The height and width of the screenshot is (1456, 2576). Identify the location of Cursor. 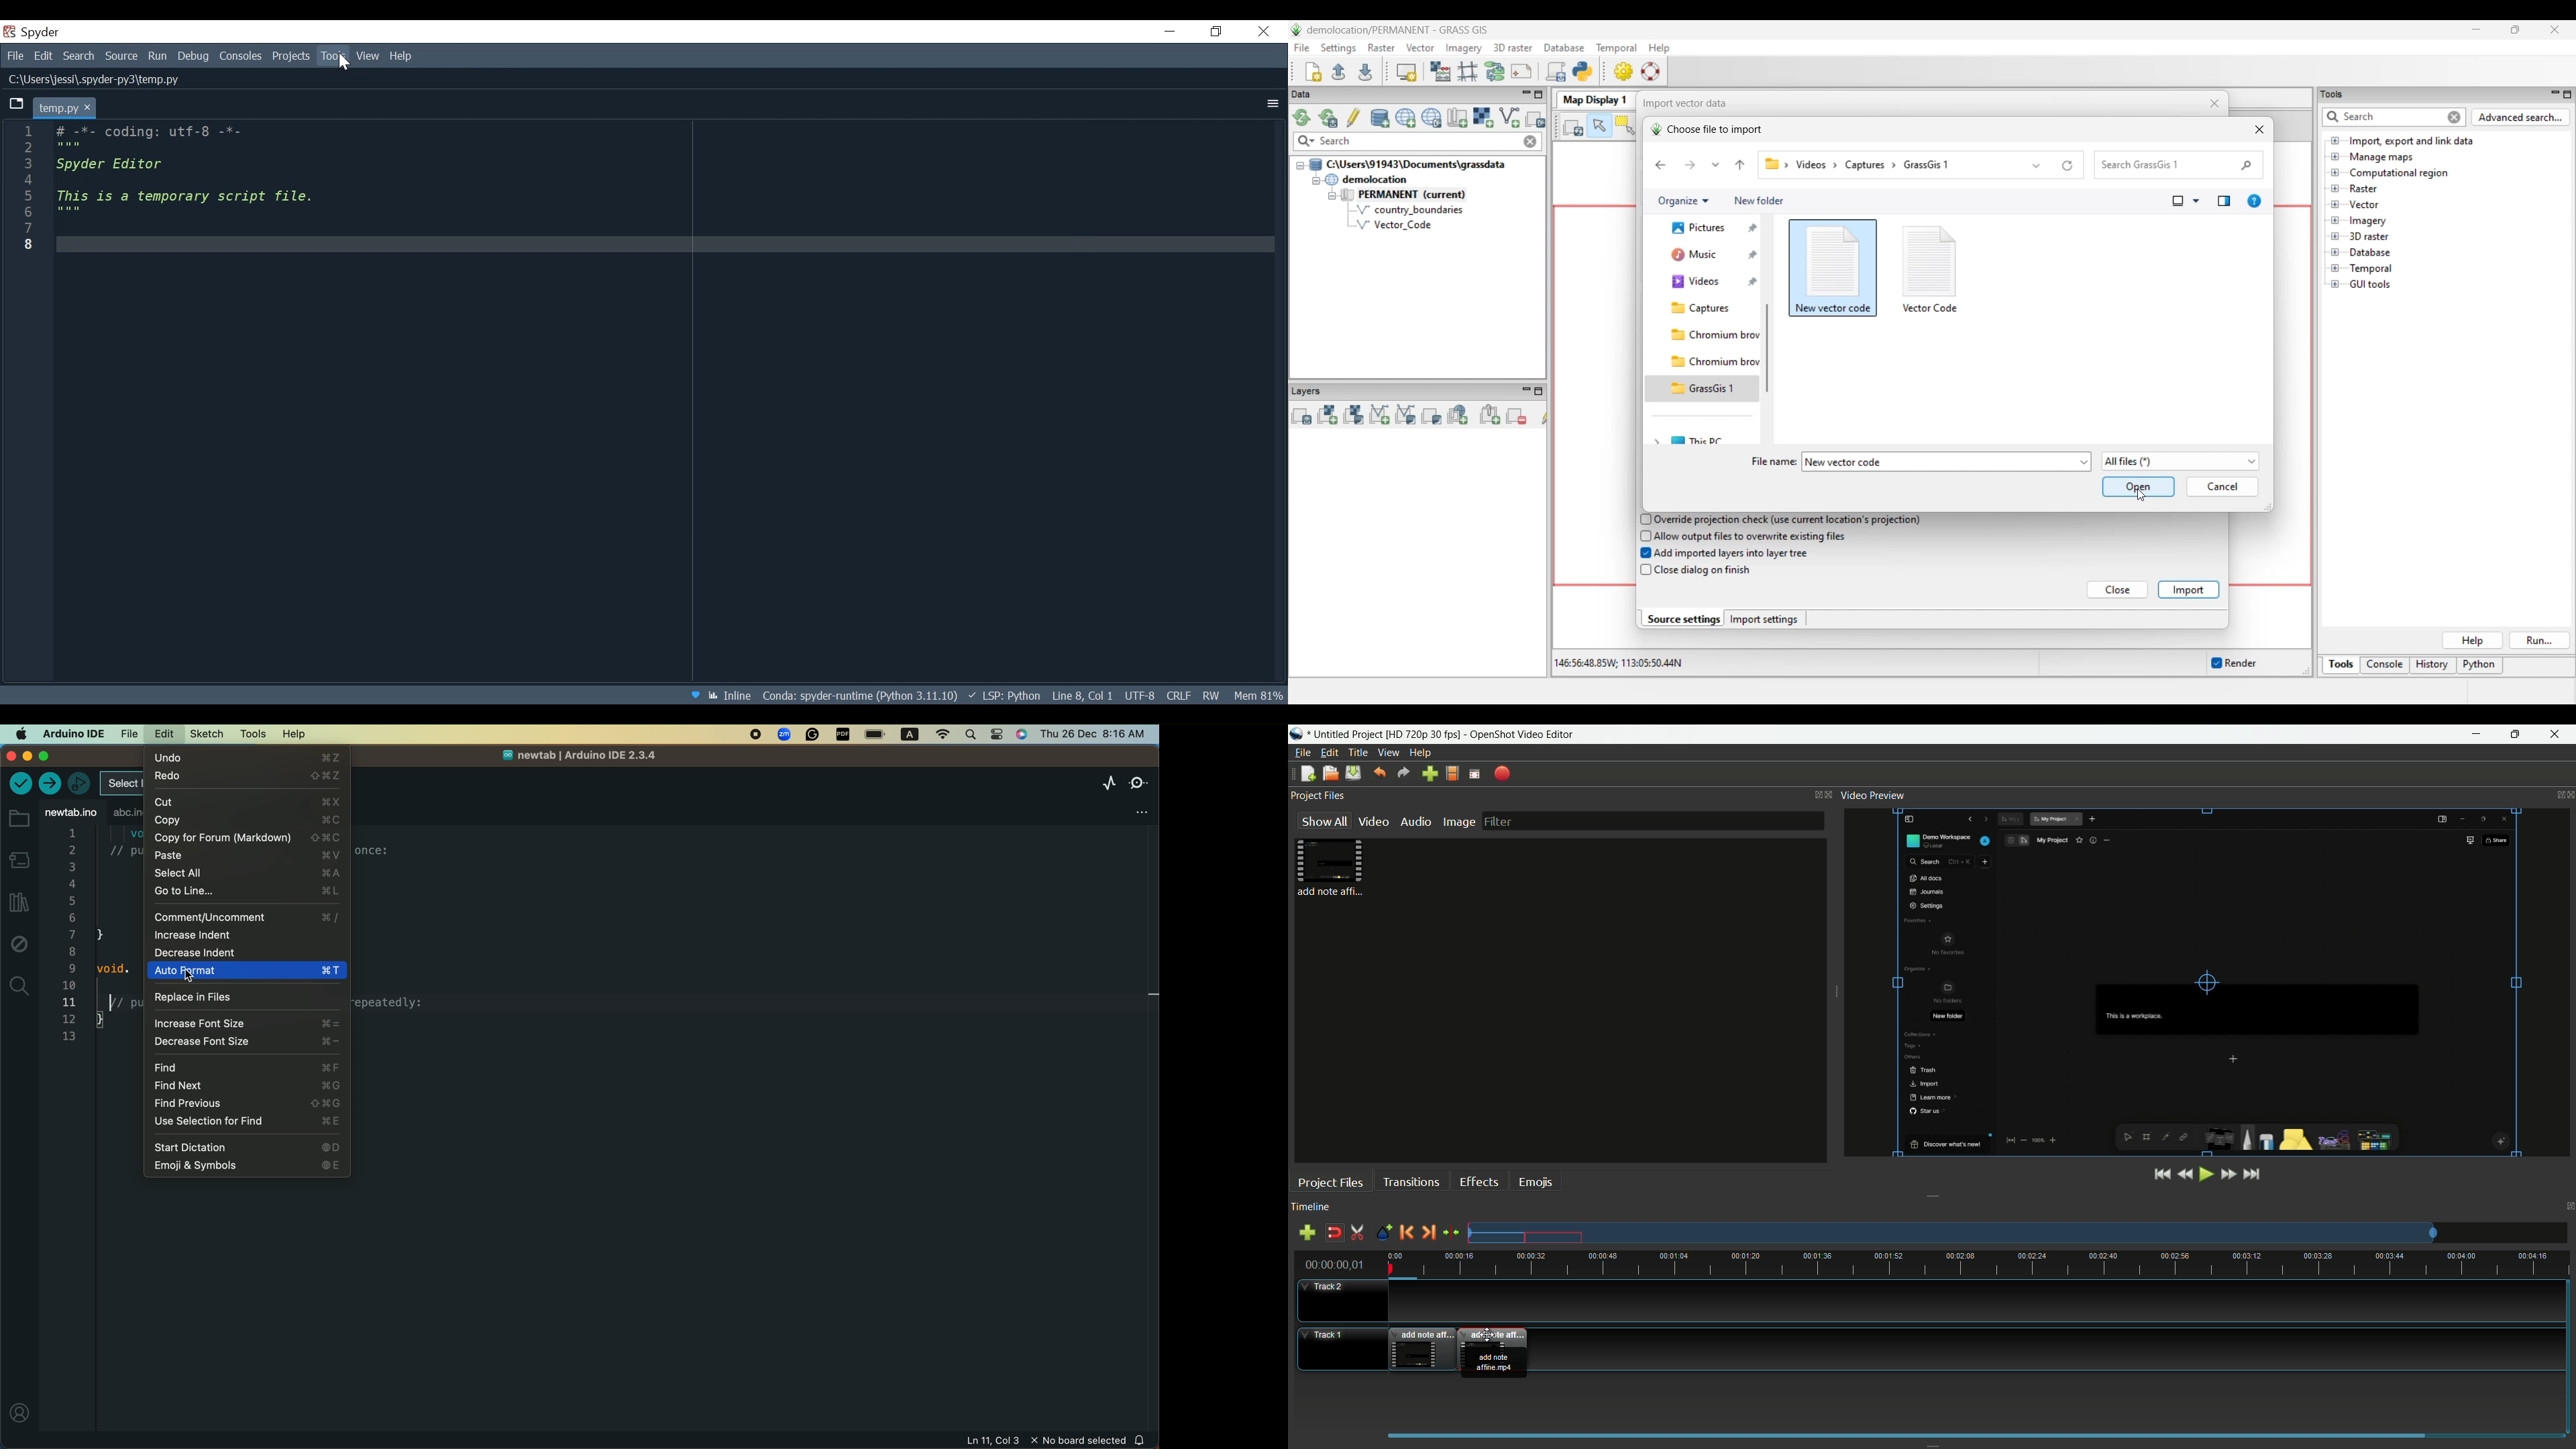
(344, 64).